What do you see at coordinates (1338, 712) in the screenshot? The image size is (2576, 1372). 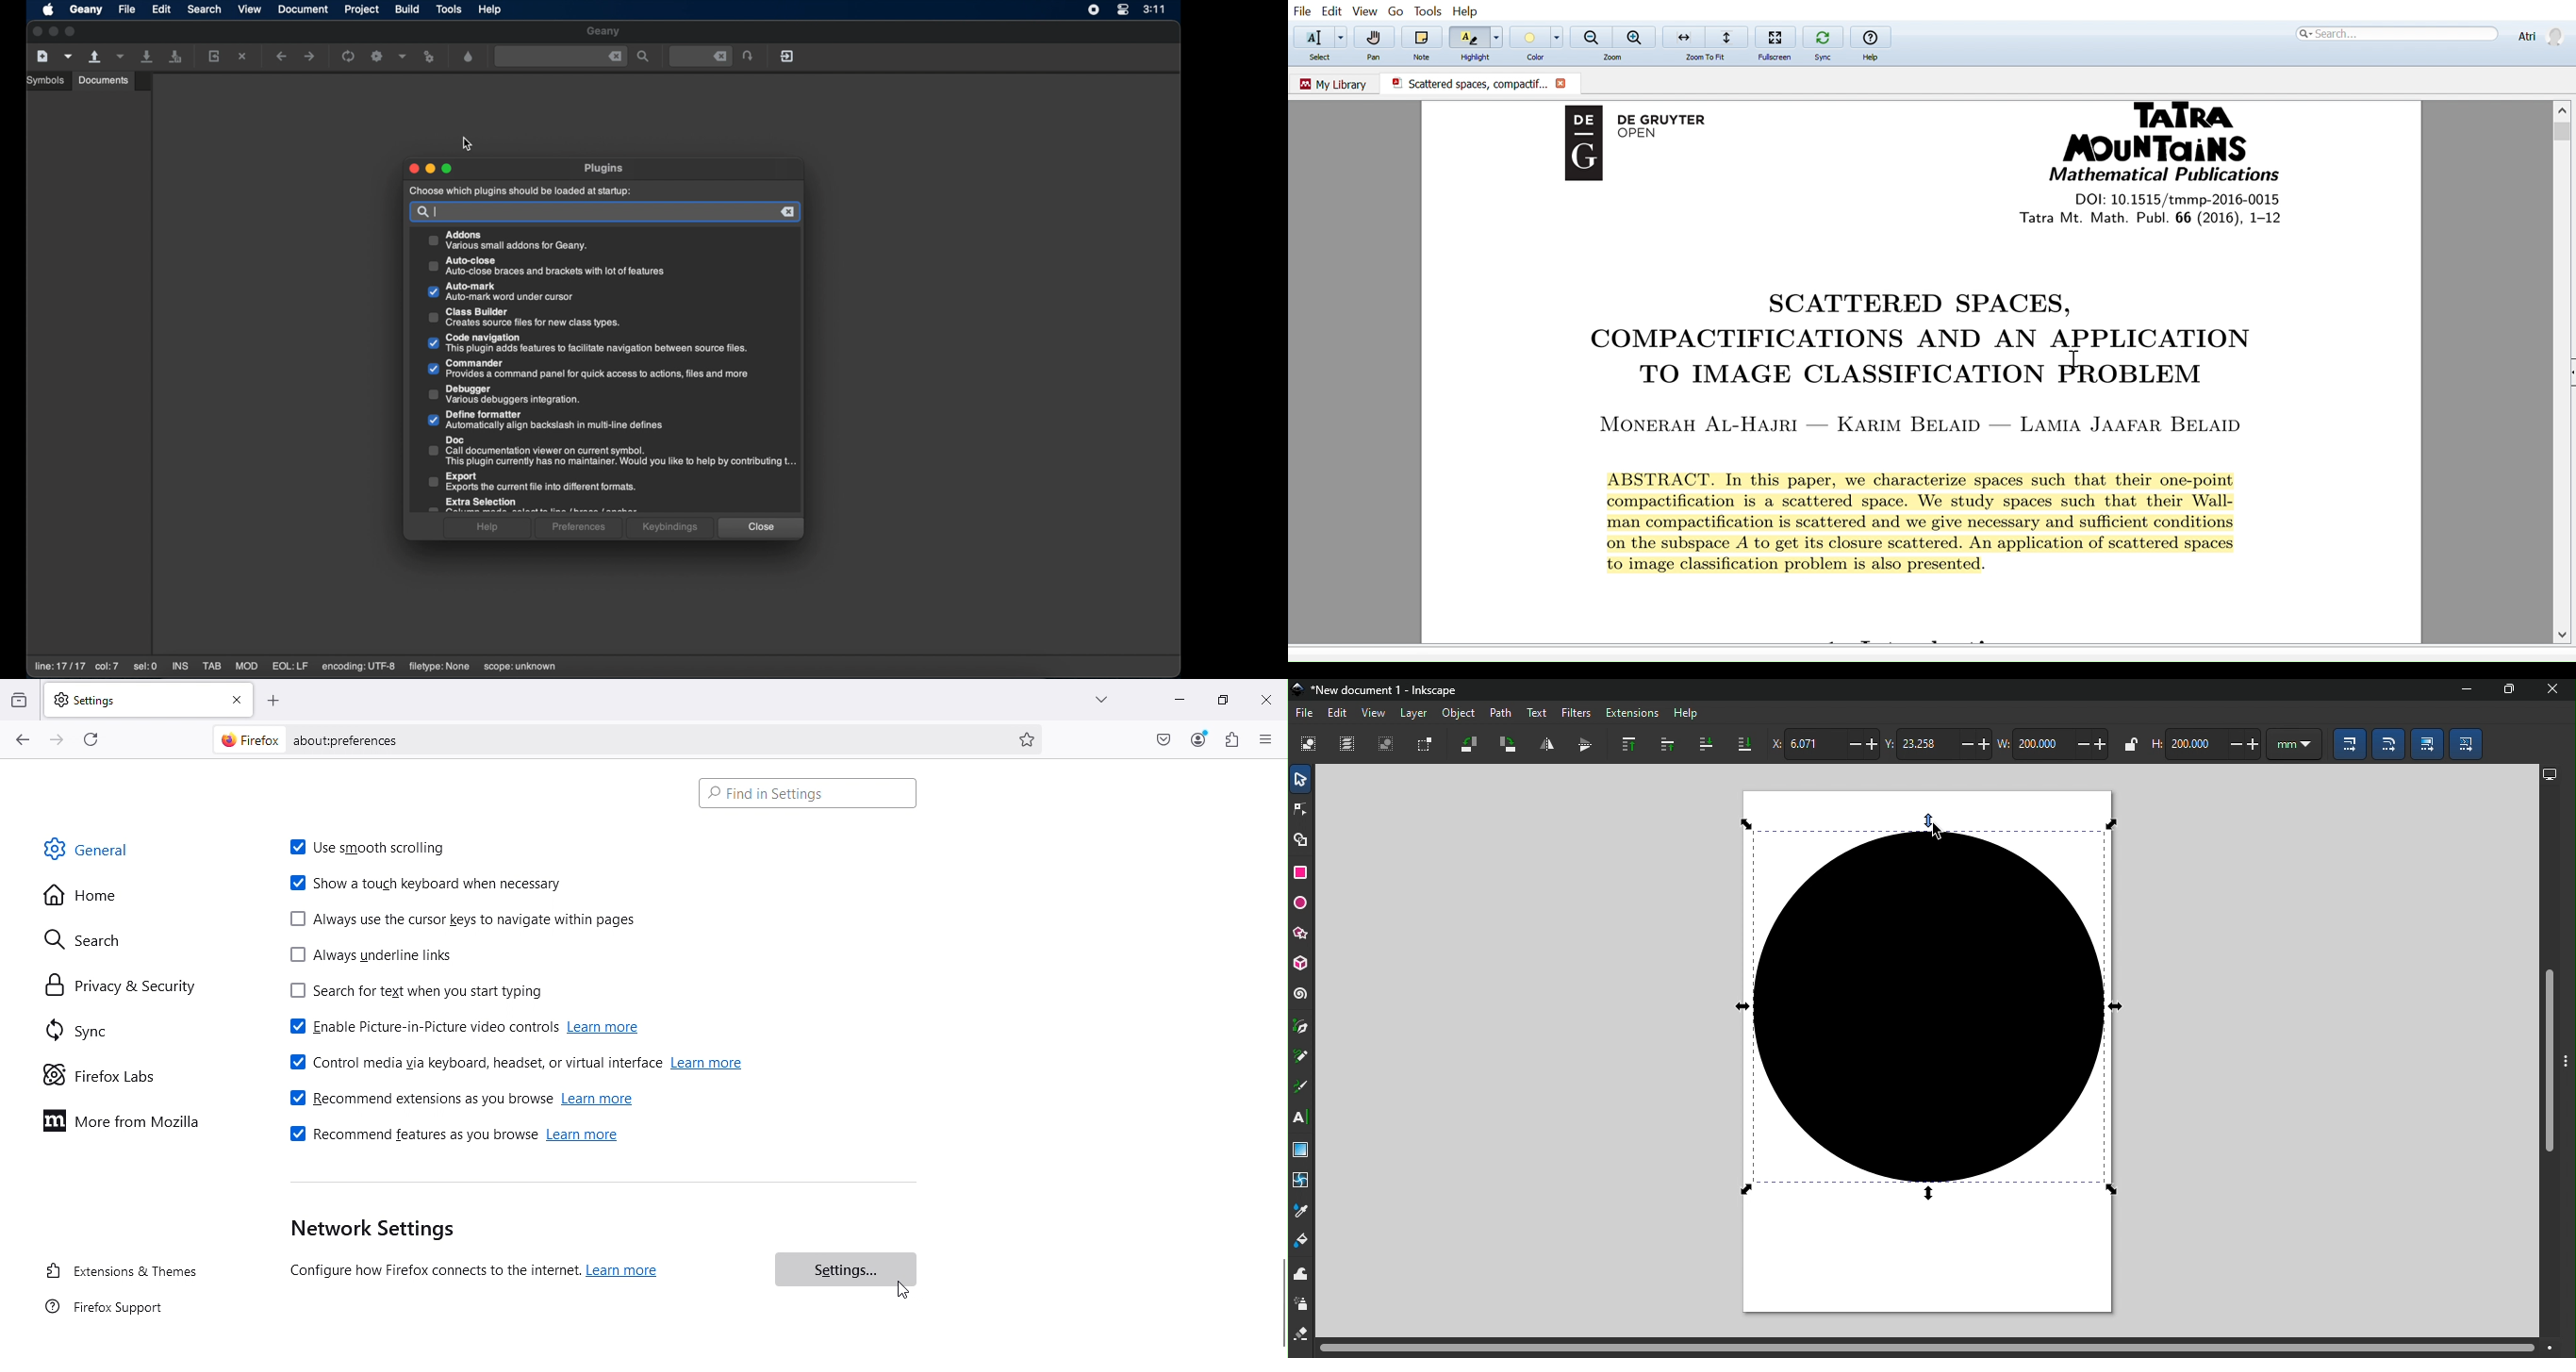 I see `Edit` at bounding box center [1338, 712].